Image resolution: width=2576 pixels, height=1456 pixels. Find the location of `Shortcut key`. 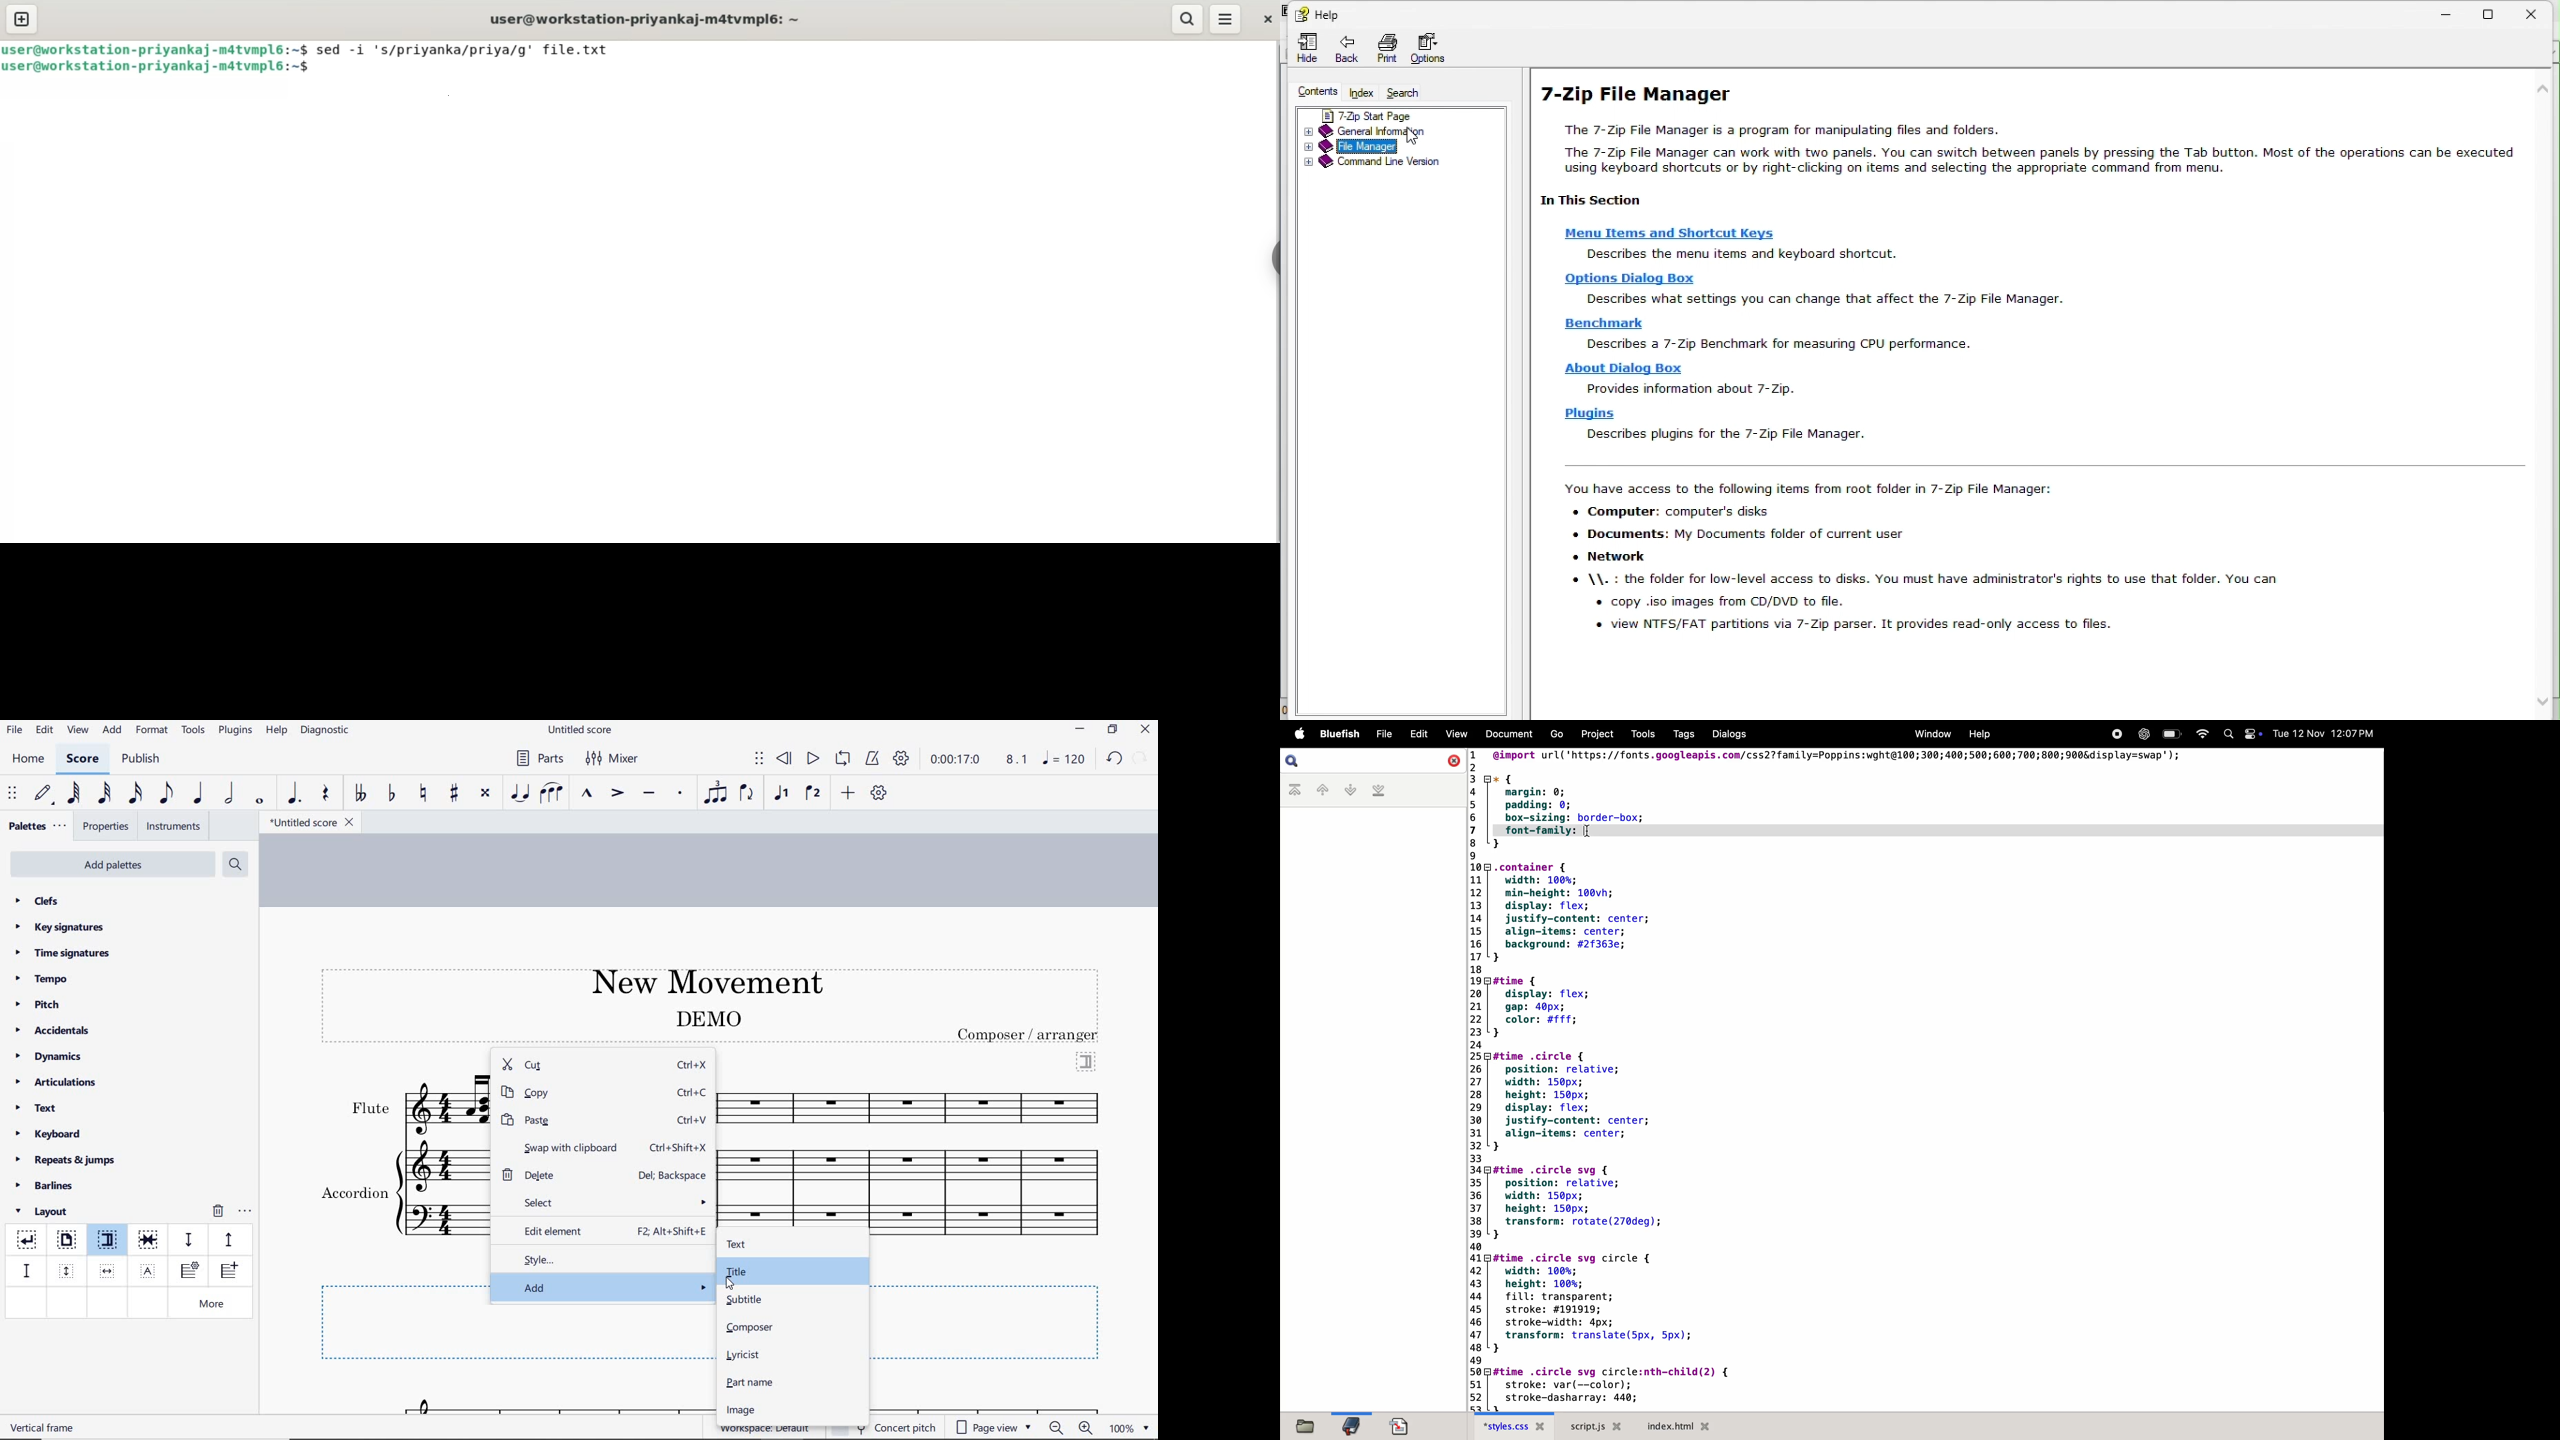

Shortcut key is located at coordinates (692, 1066).